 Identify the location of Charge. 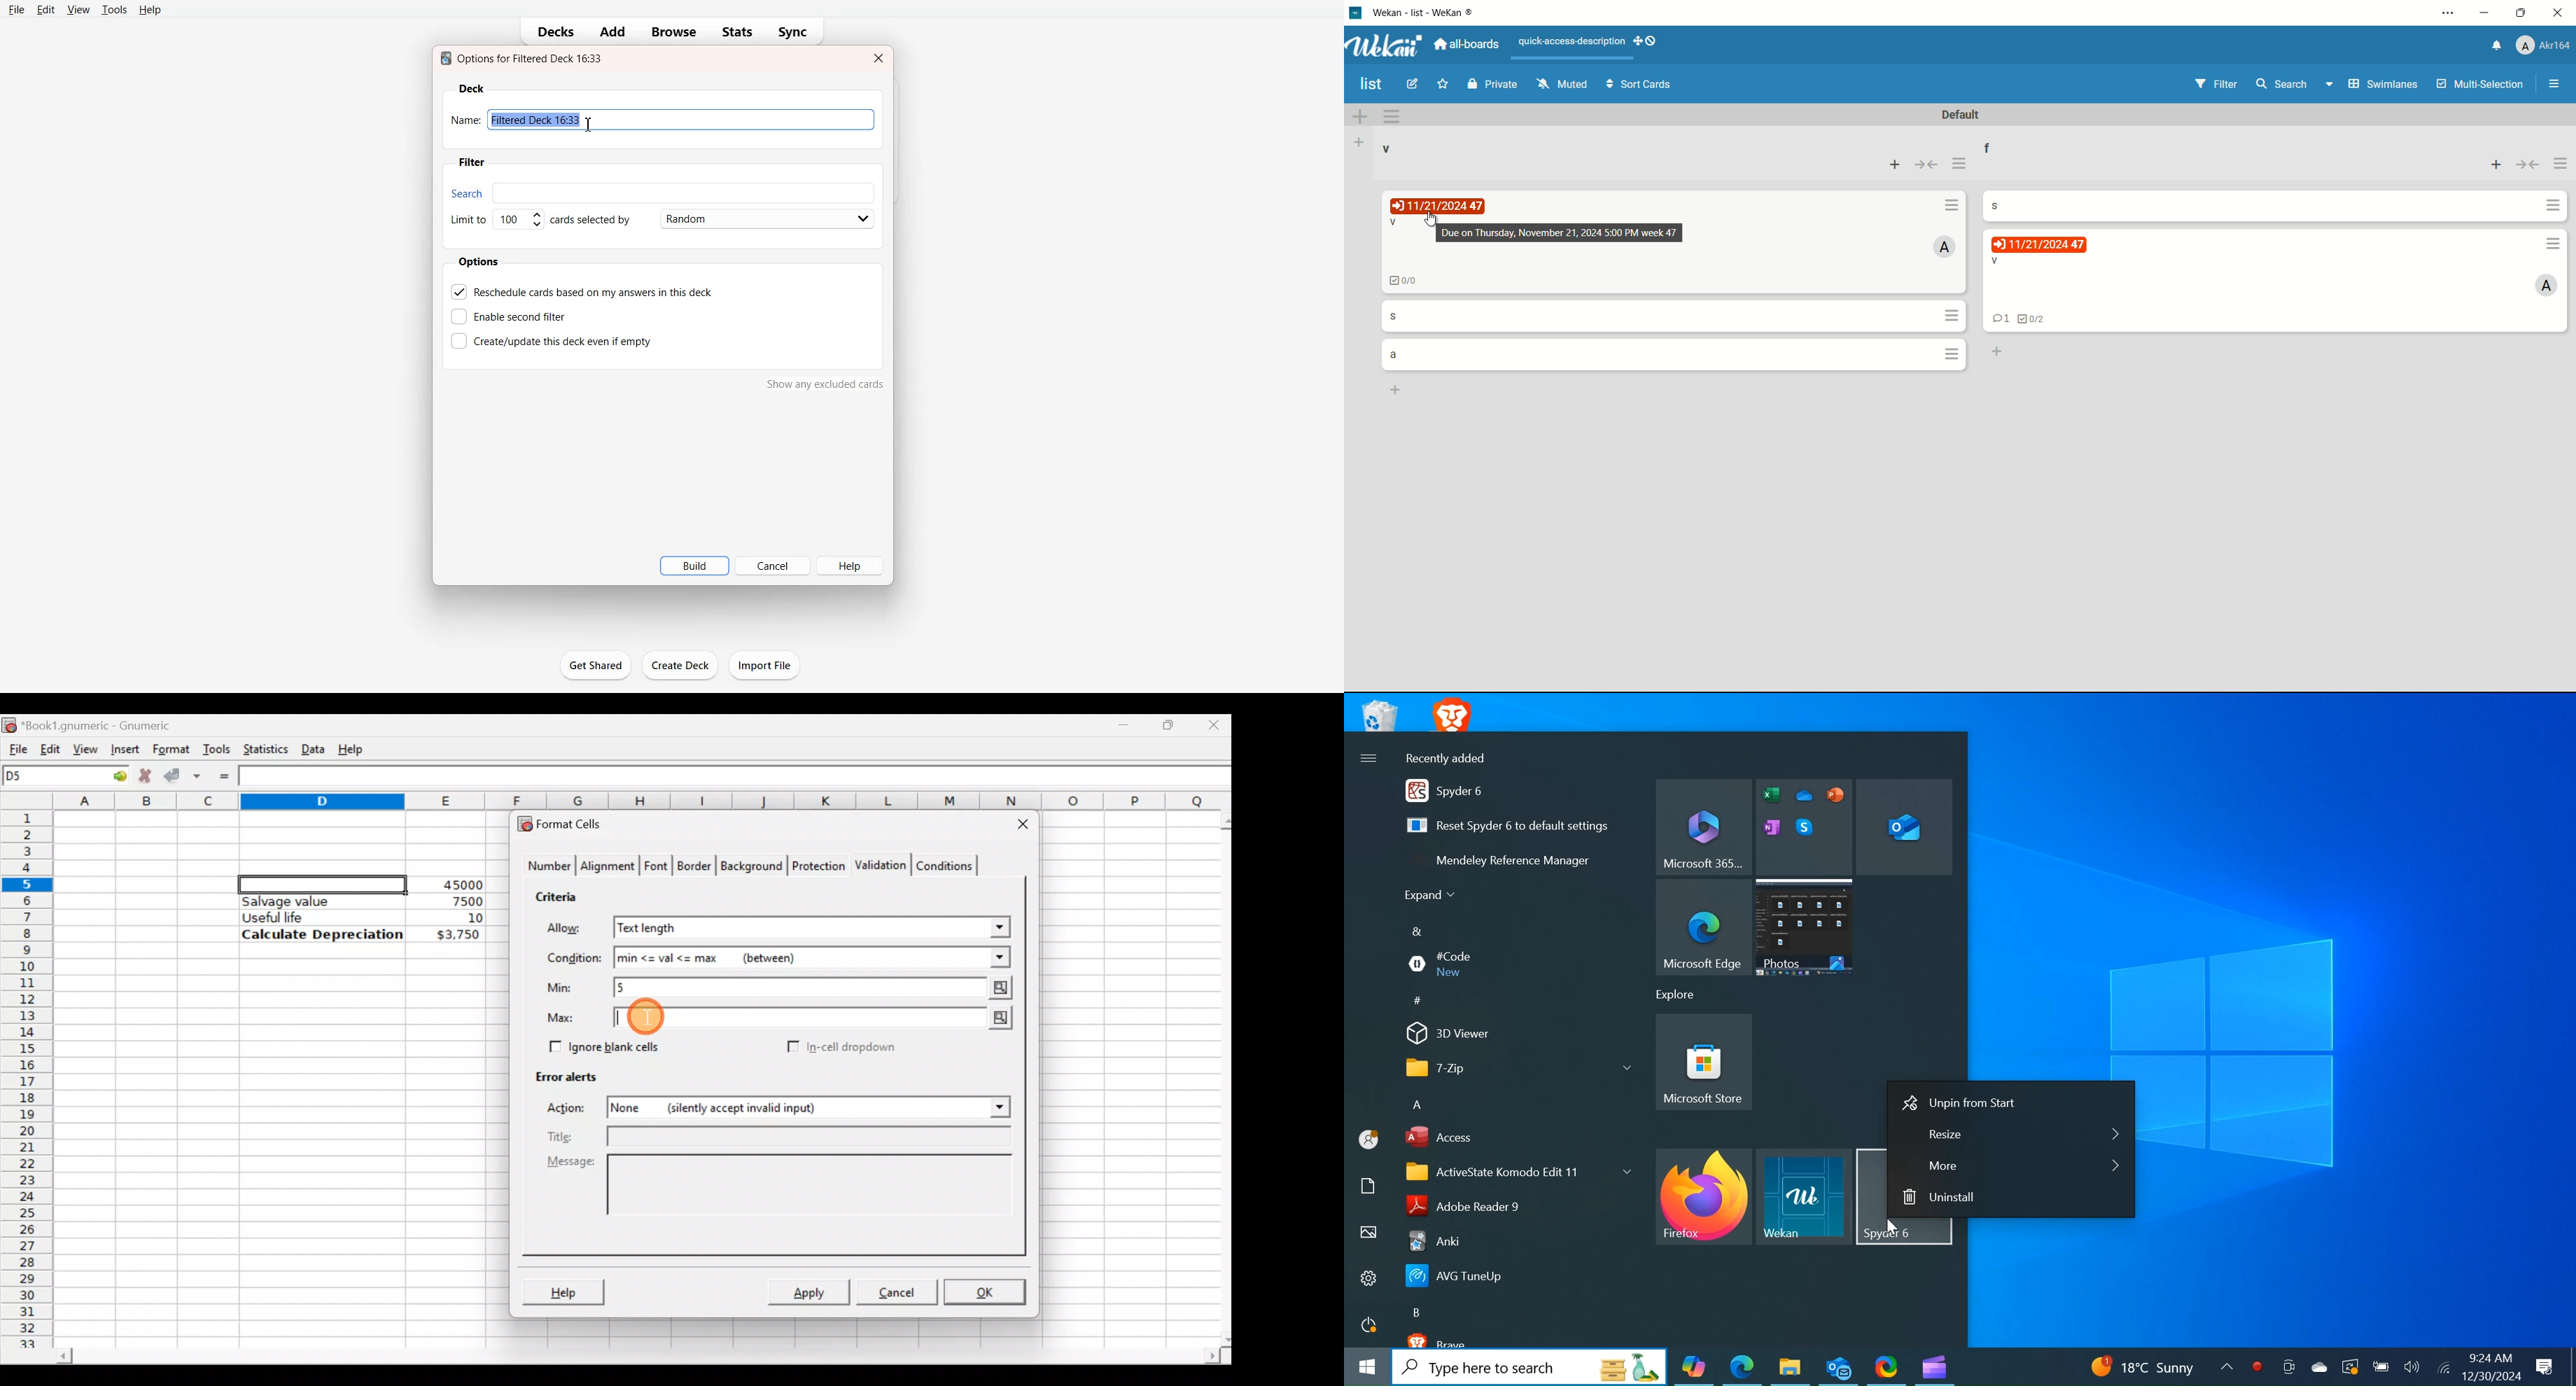
(2381, 1365).